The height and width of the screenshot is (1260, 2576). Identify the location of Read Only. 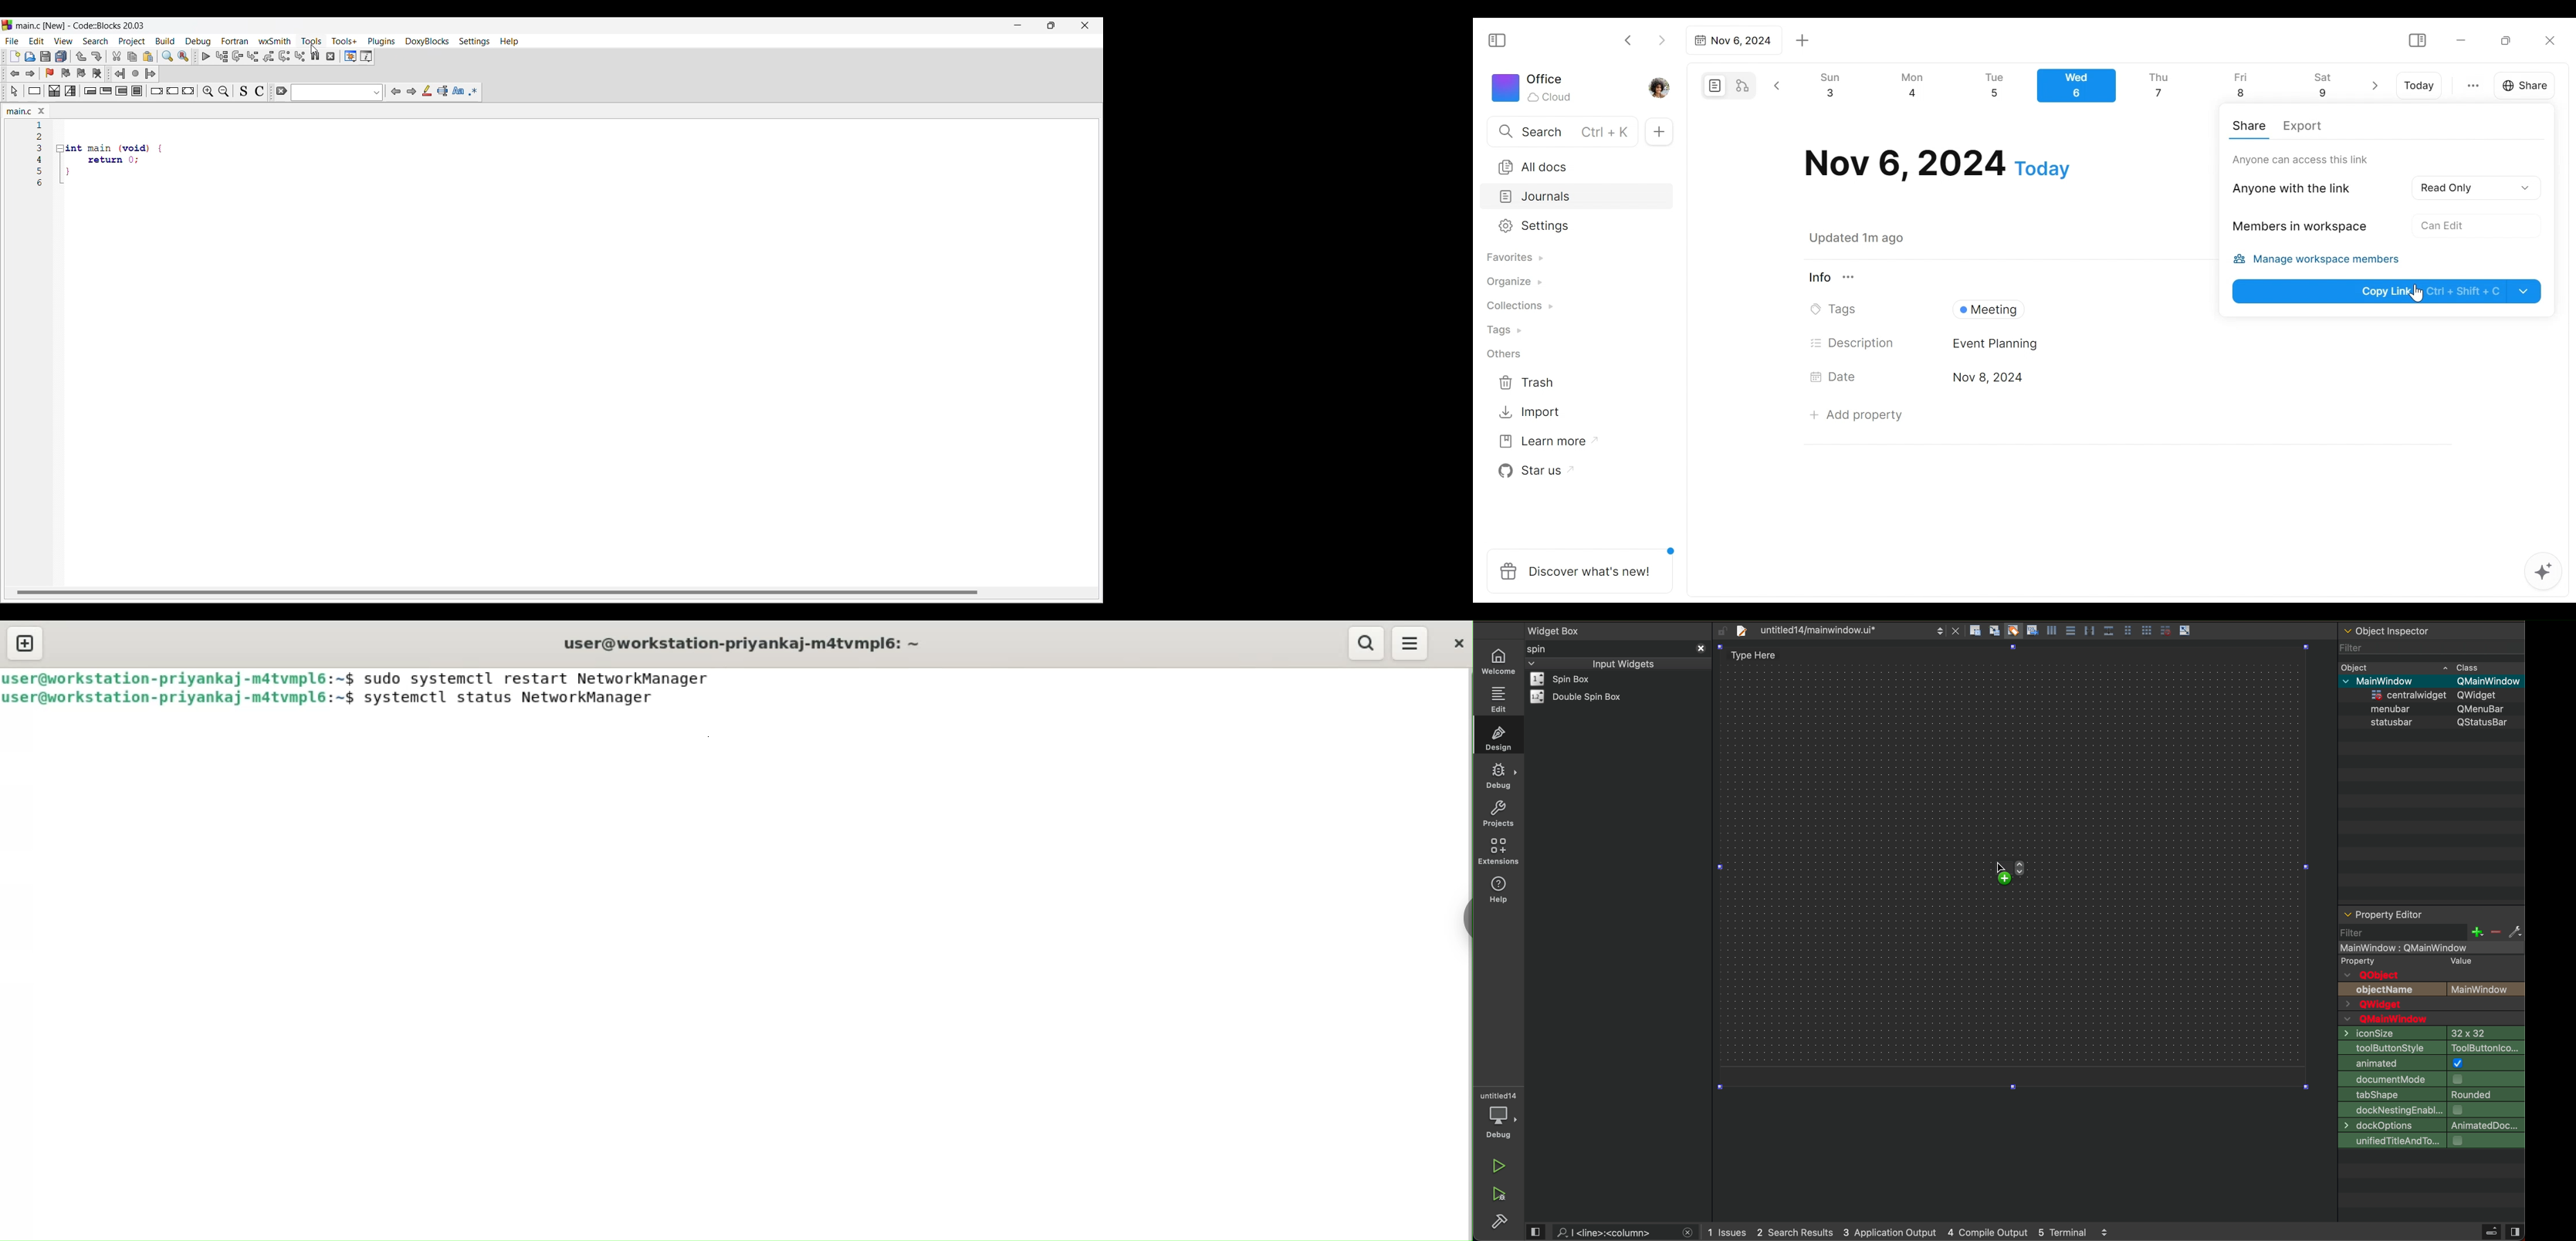
(2475, 188).